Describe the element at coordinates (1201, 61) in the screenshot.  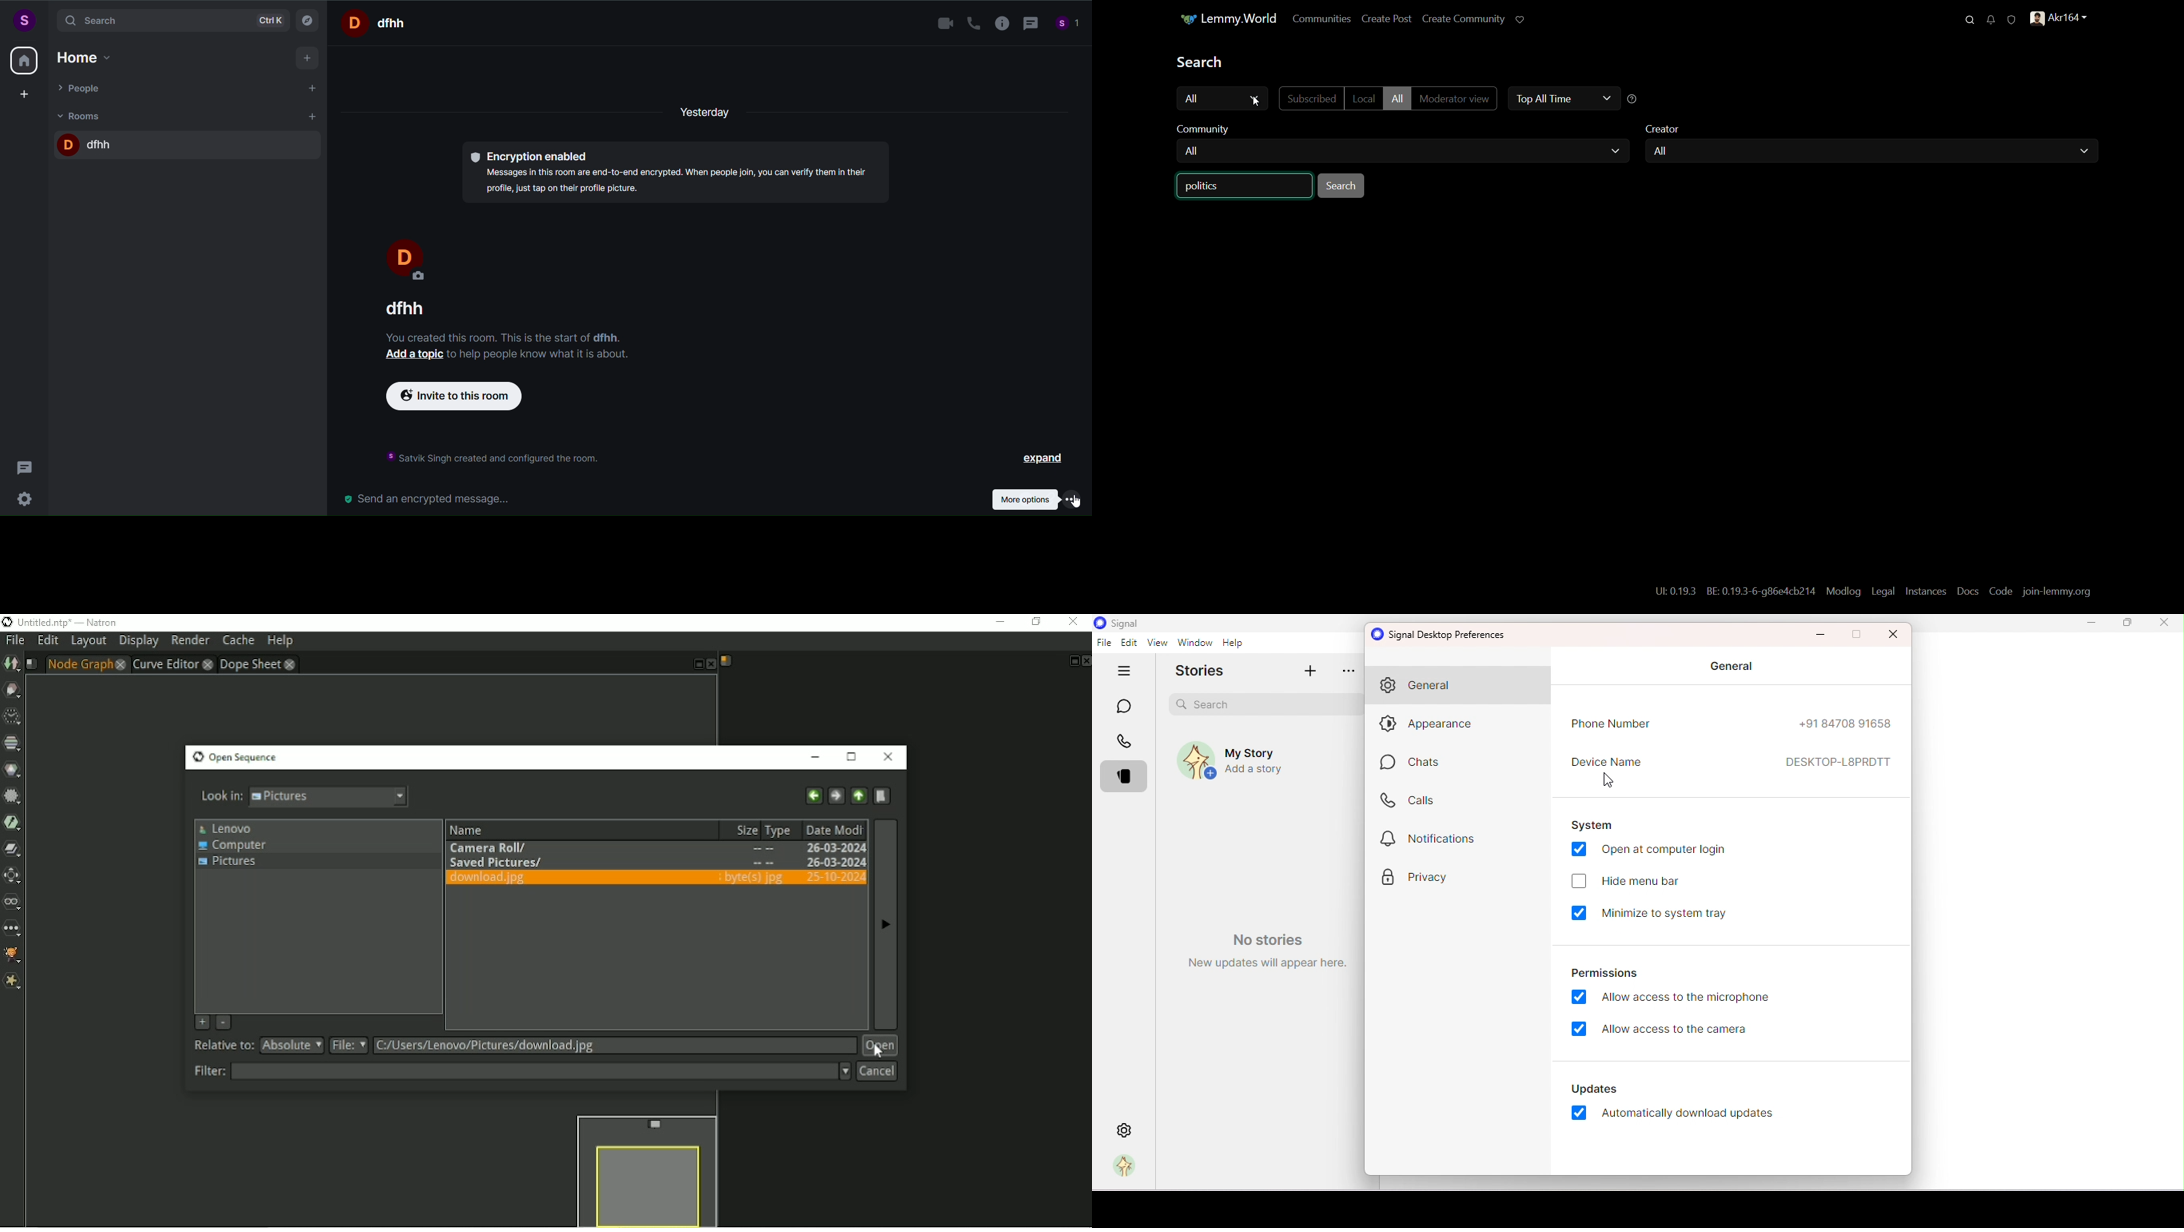
I see `search` at that location.